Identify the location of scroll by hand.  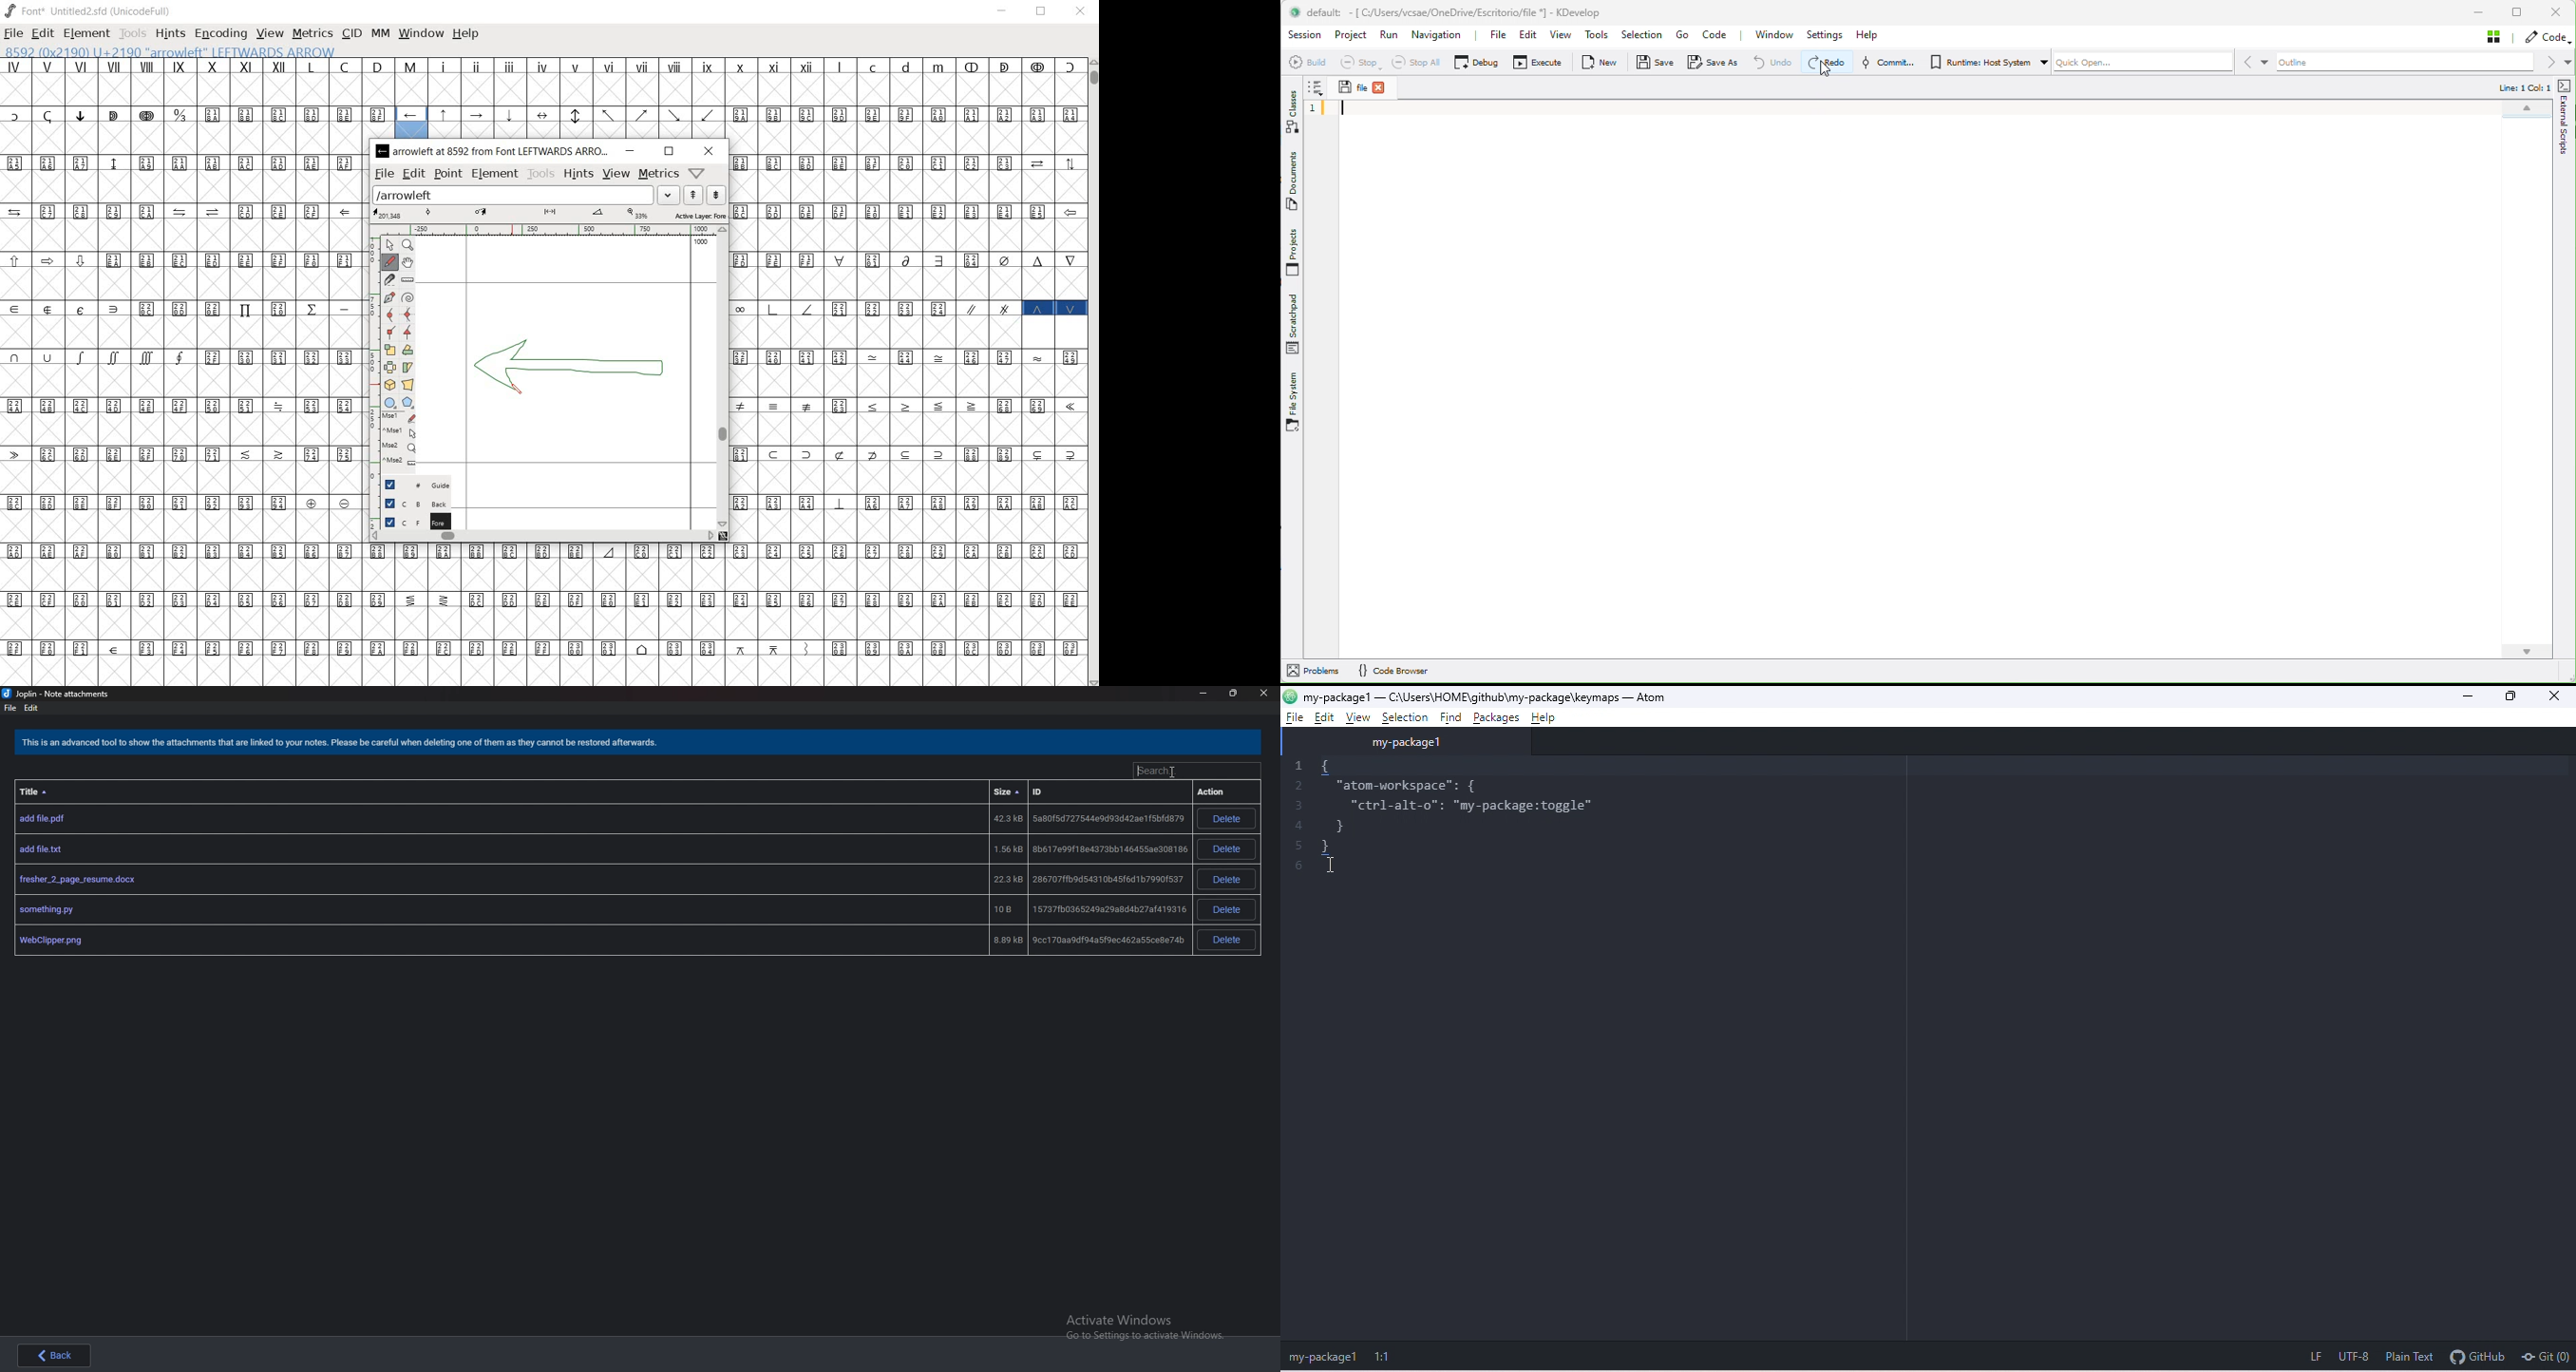
(408, 263).